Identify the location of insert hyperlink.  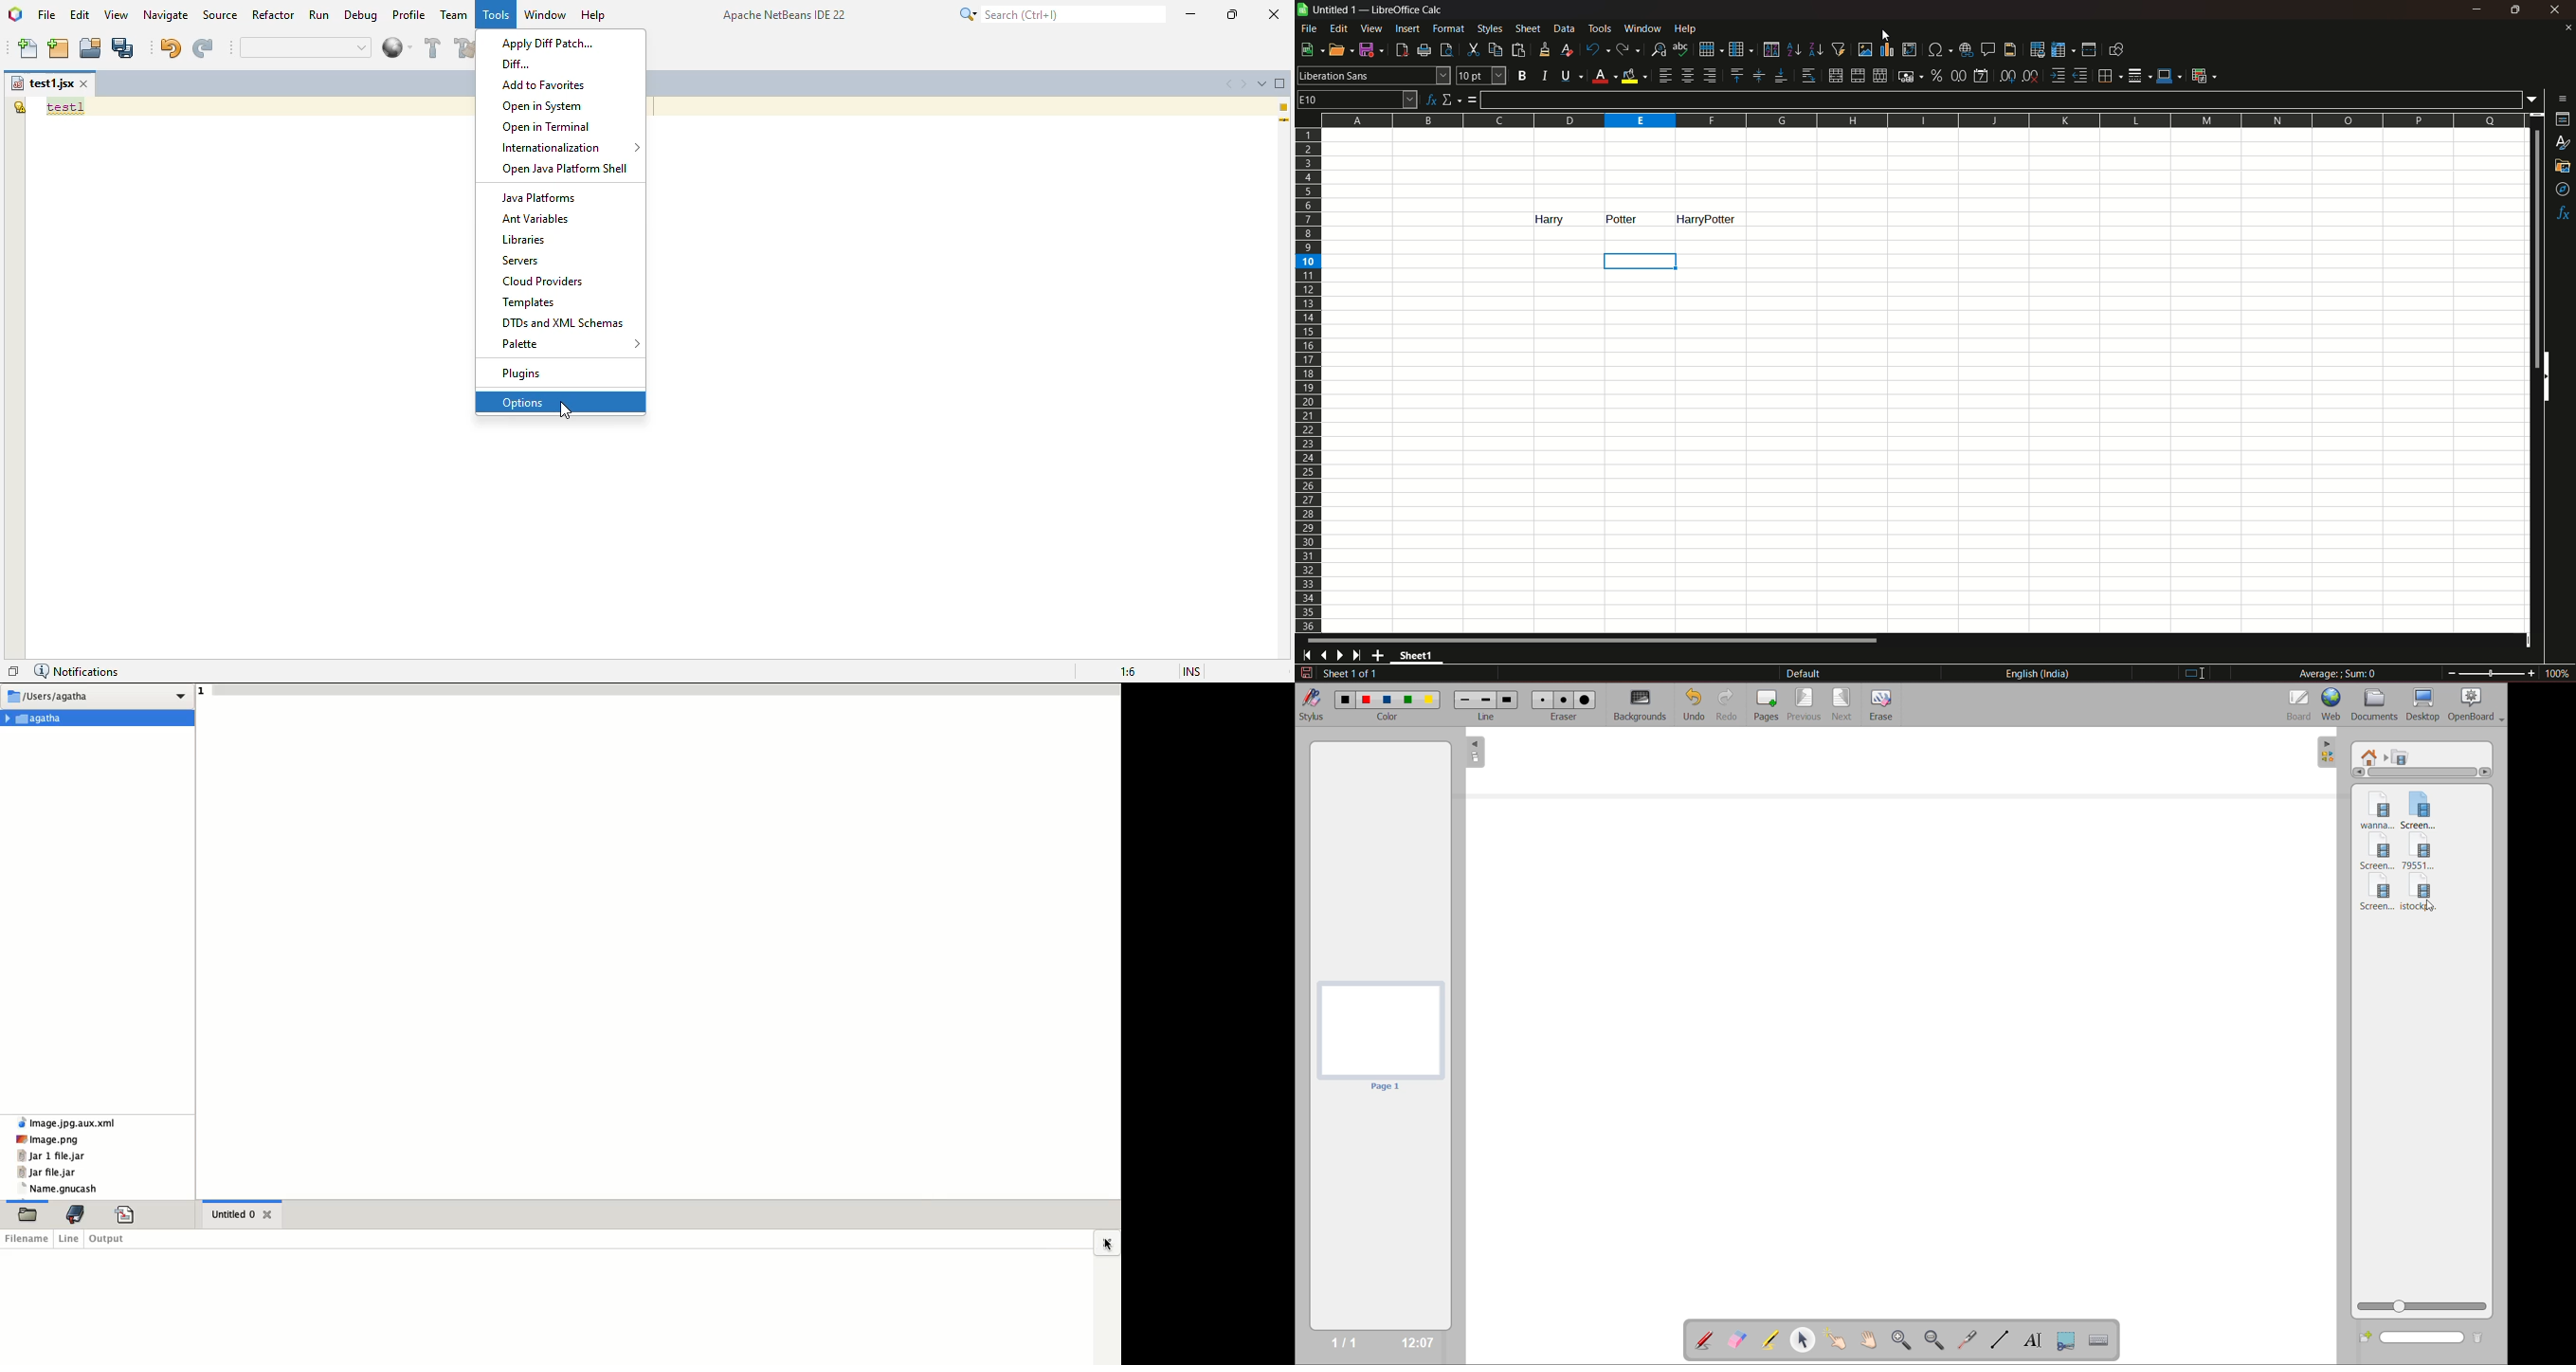
(1964, 49).